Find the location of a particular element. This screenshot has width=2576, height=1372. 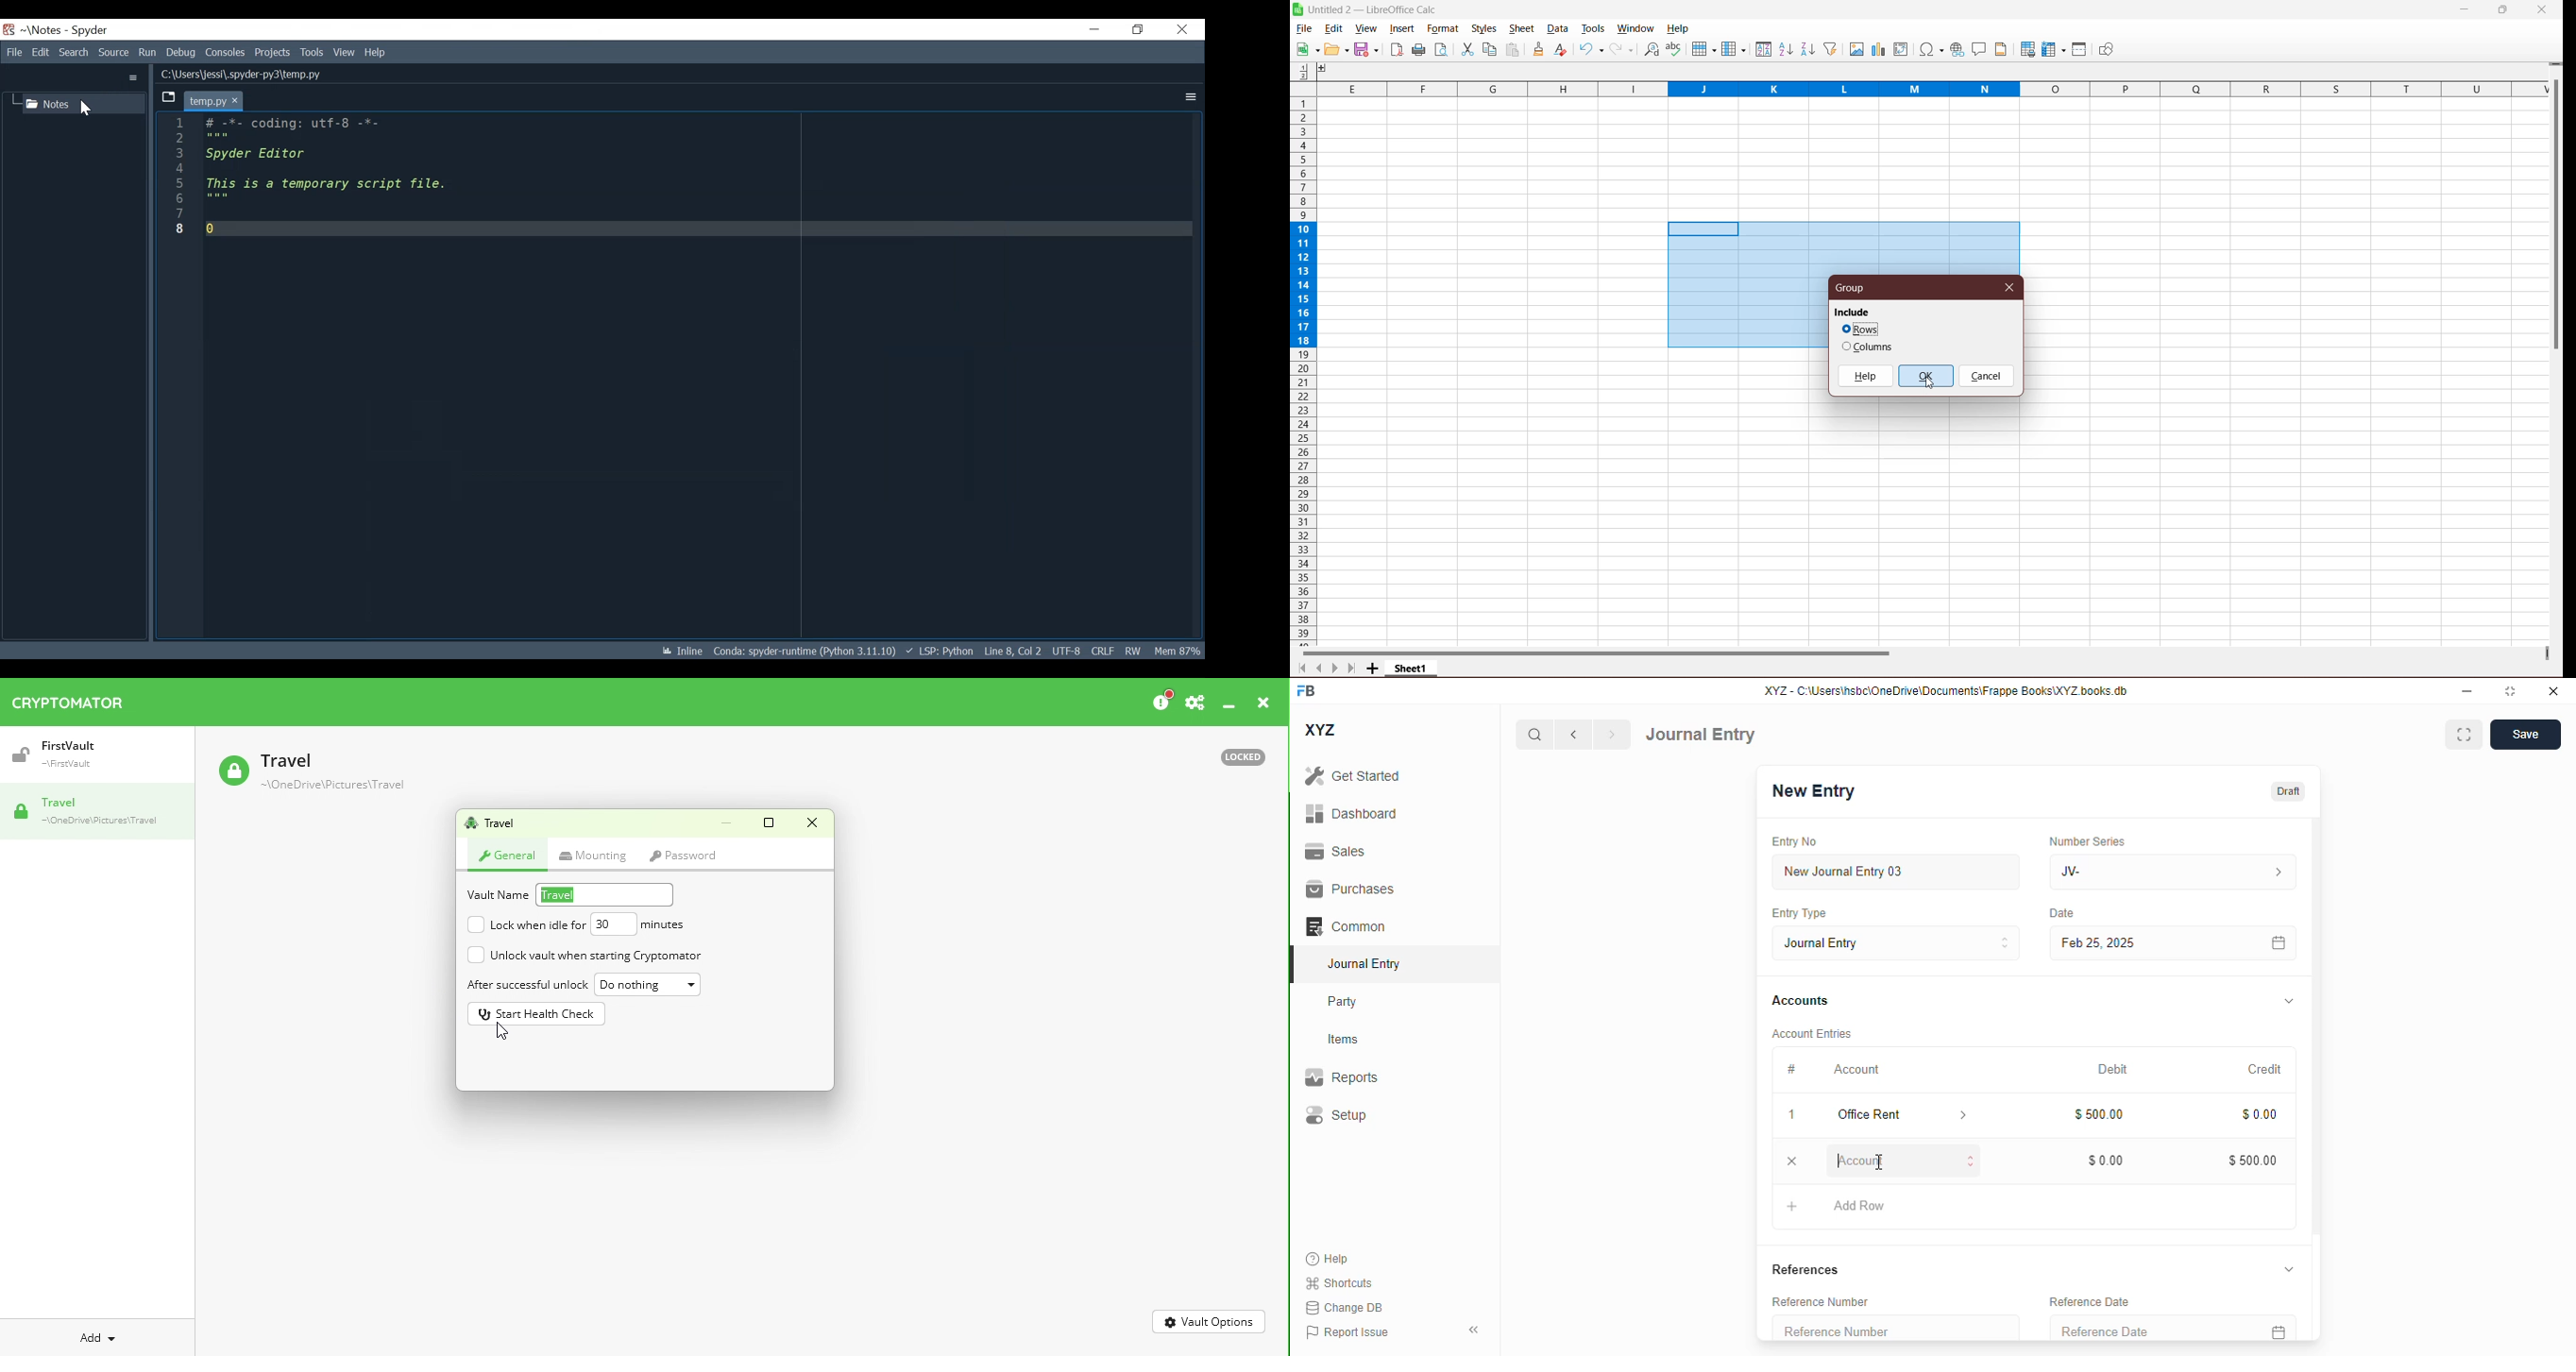

Insert Image is located at coordinates (1856, 50).